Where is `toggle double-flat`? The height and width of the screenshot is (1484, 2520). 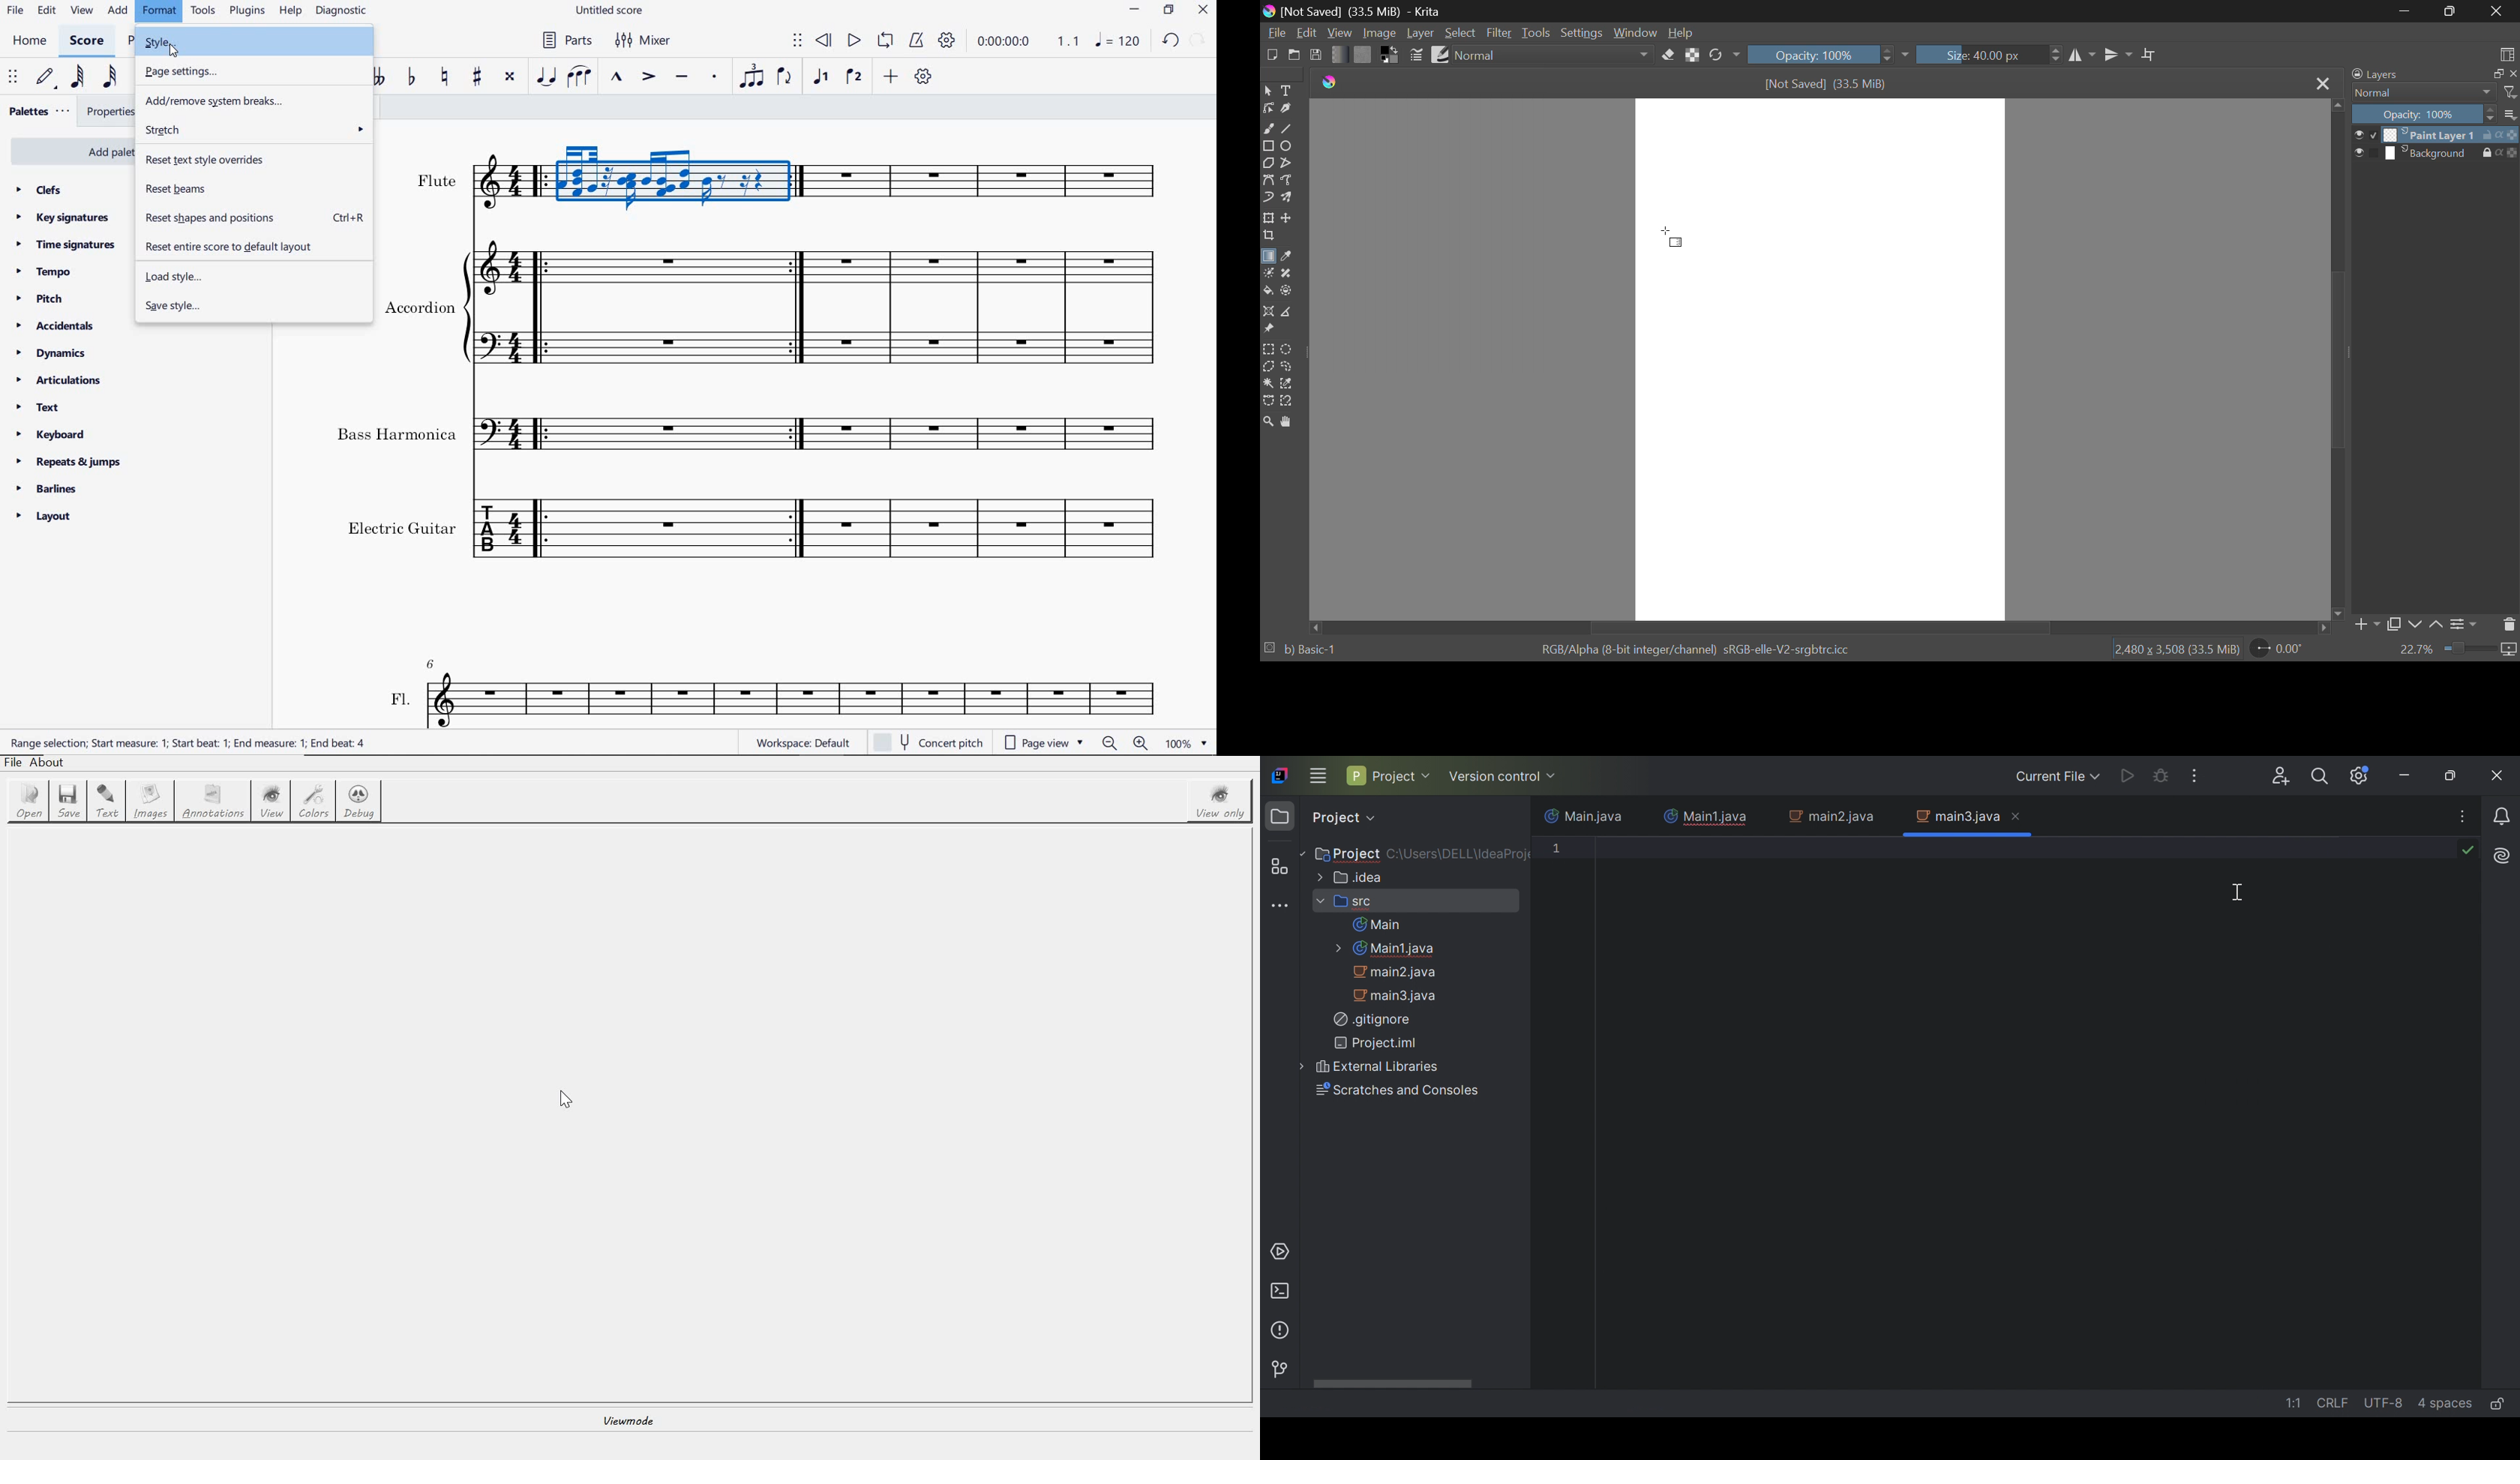
toggle double-flat is located at coordinates (378, 77).